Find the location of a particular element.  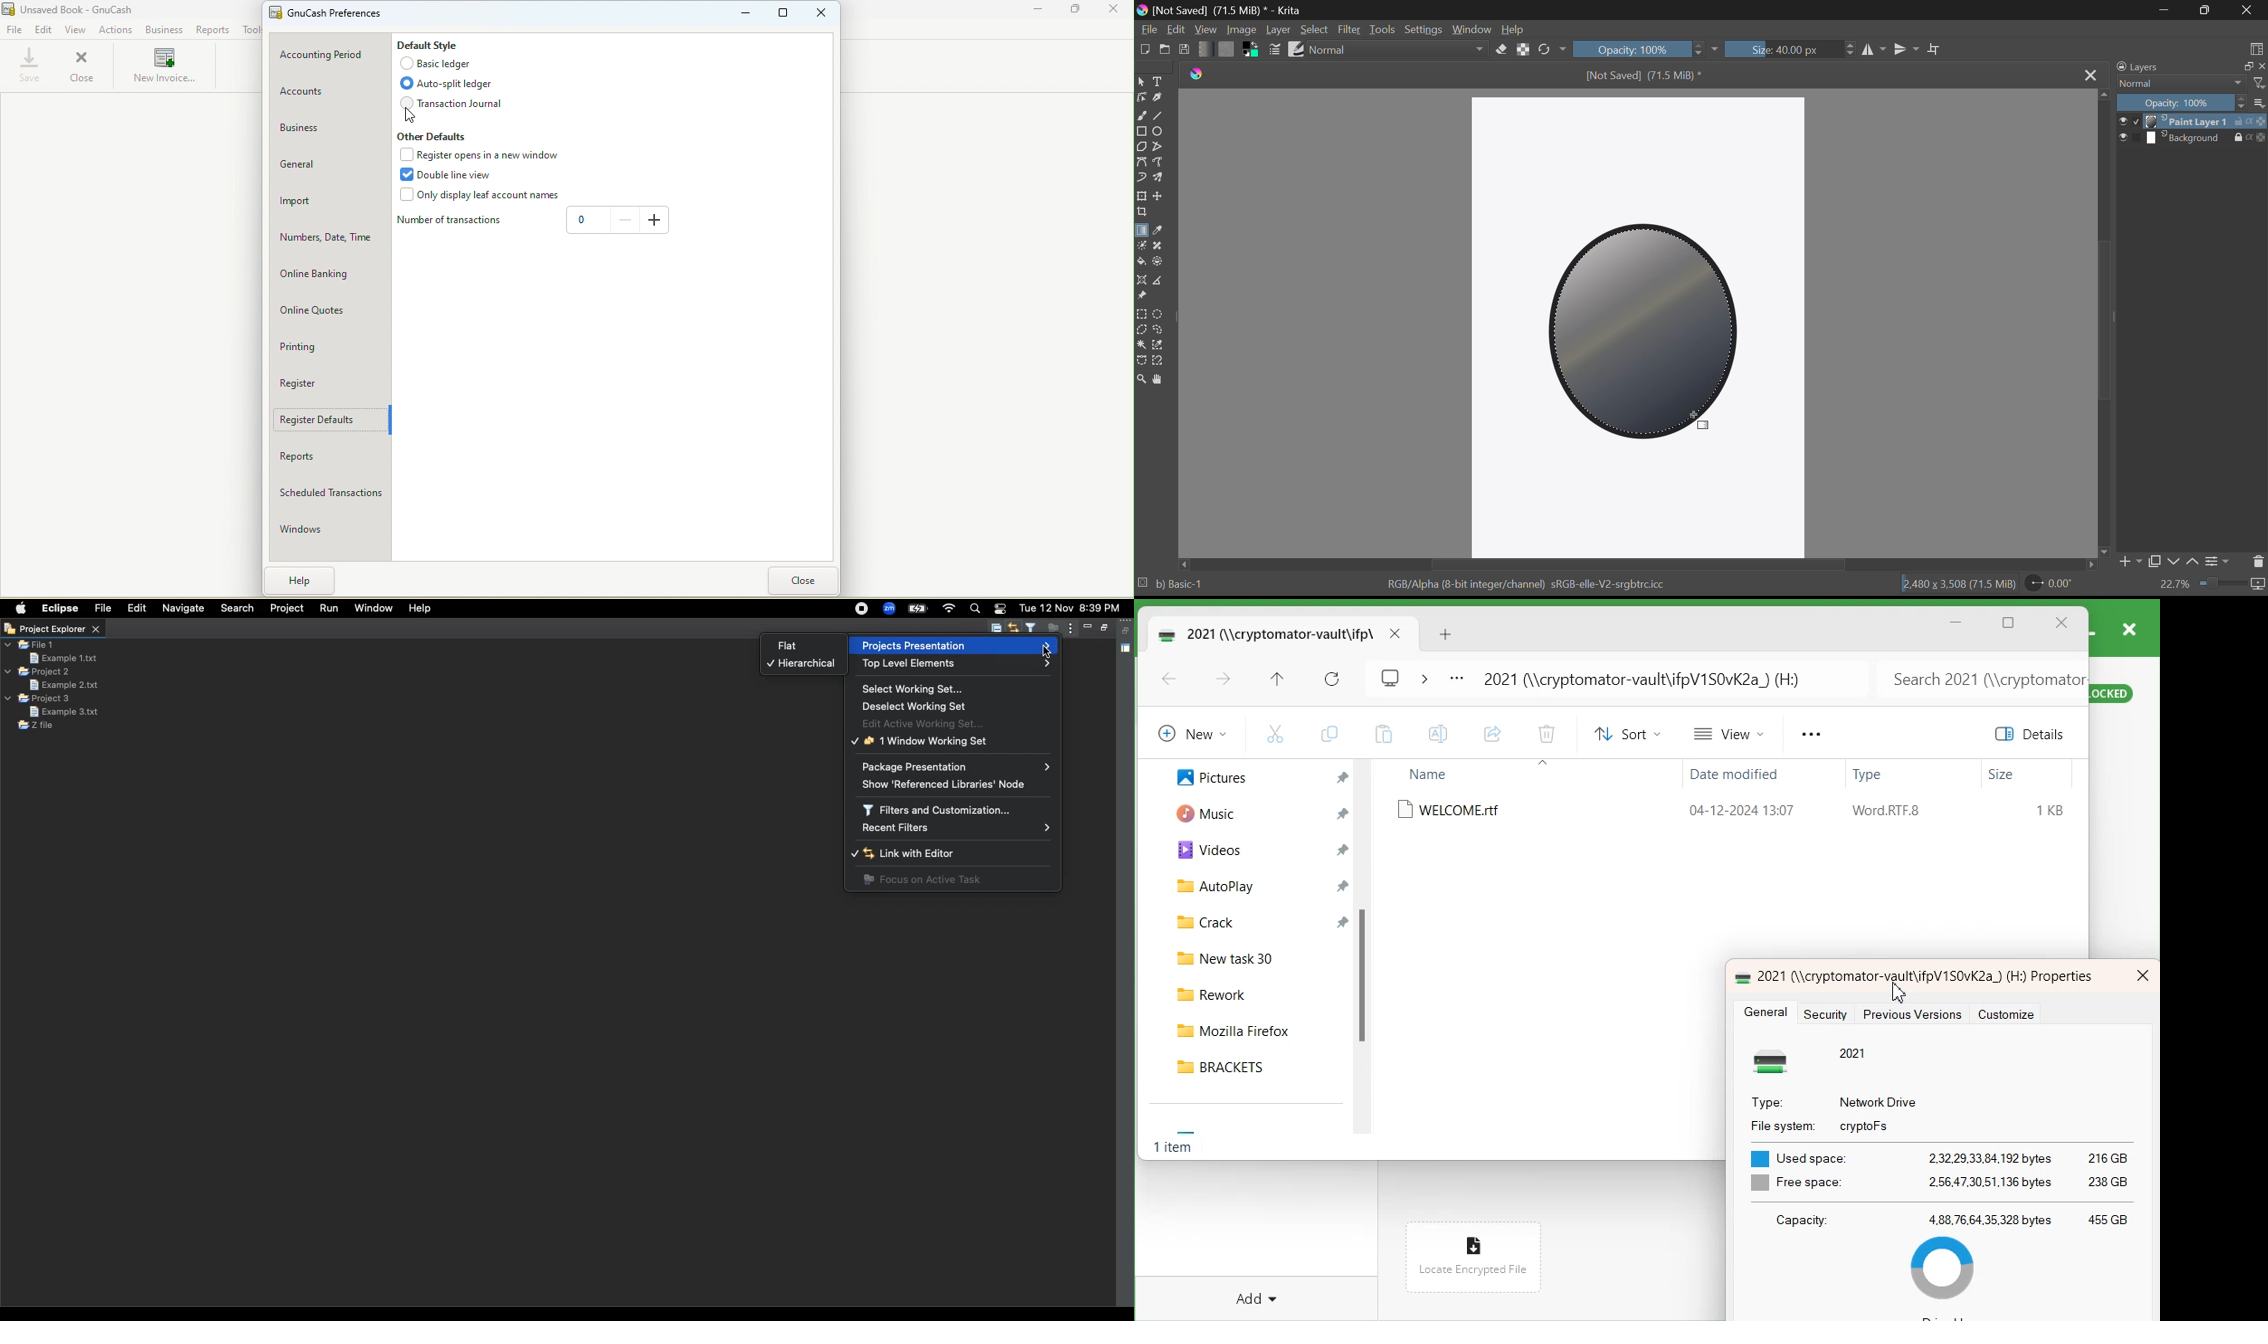

Customize is located at coordinates (2011, 1015).